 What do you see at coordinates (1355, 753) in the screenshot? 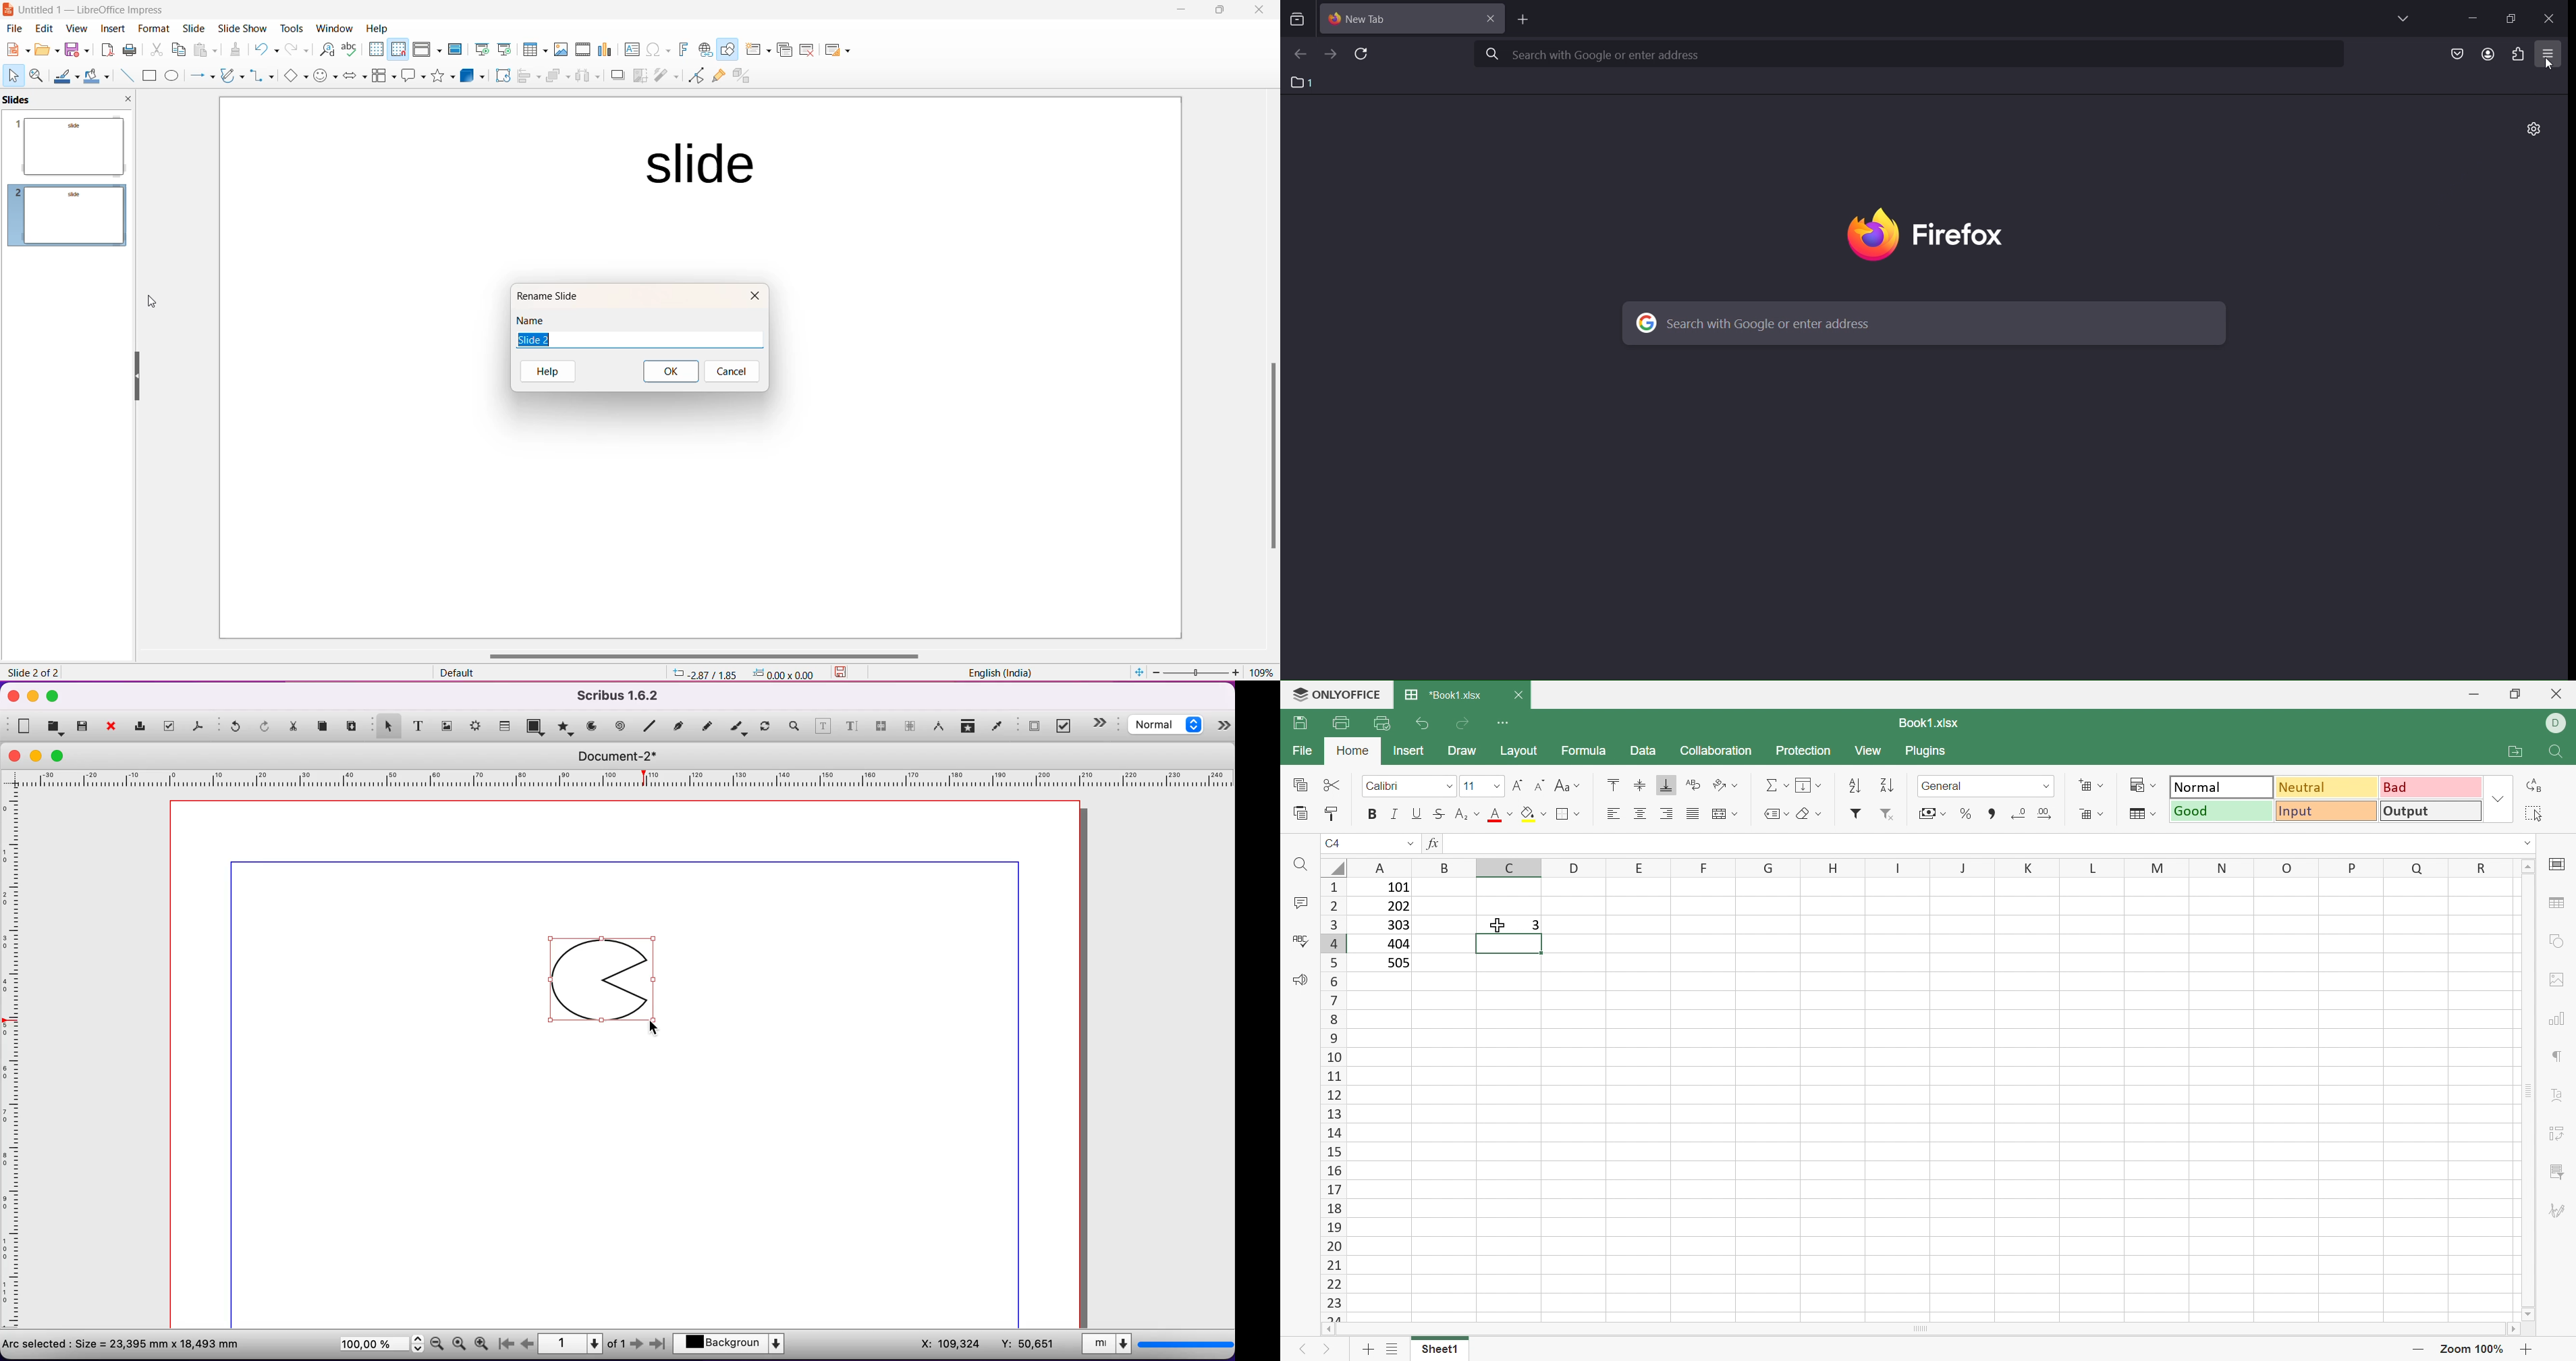
I see `Home` at bounding box center [1355, 753].